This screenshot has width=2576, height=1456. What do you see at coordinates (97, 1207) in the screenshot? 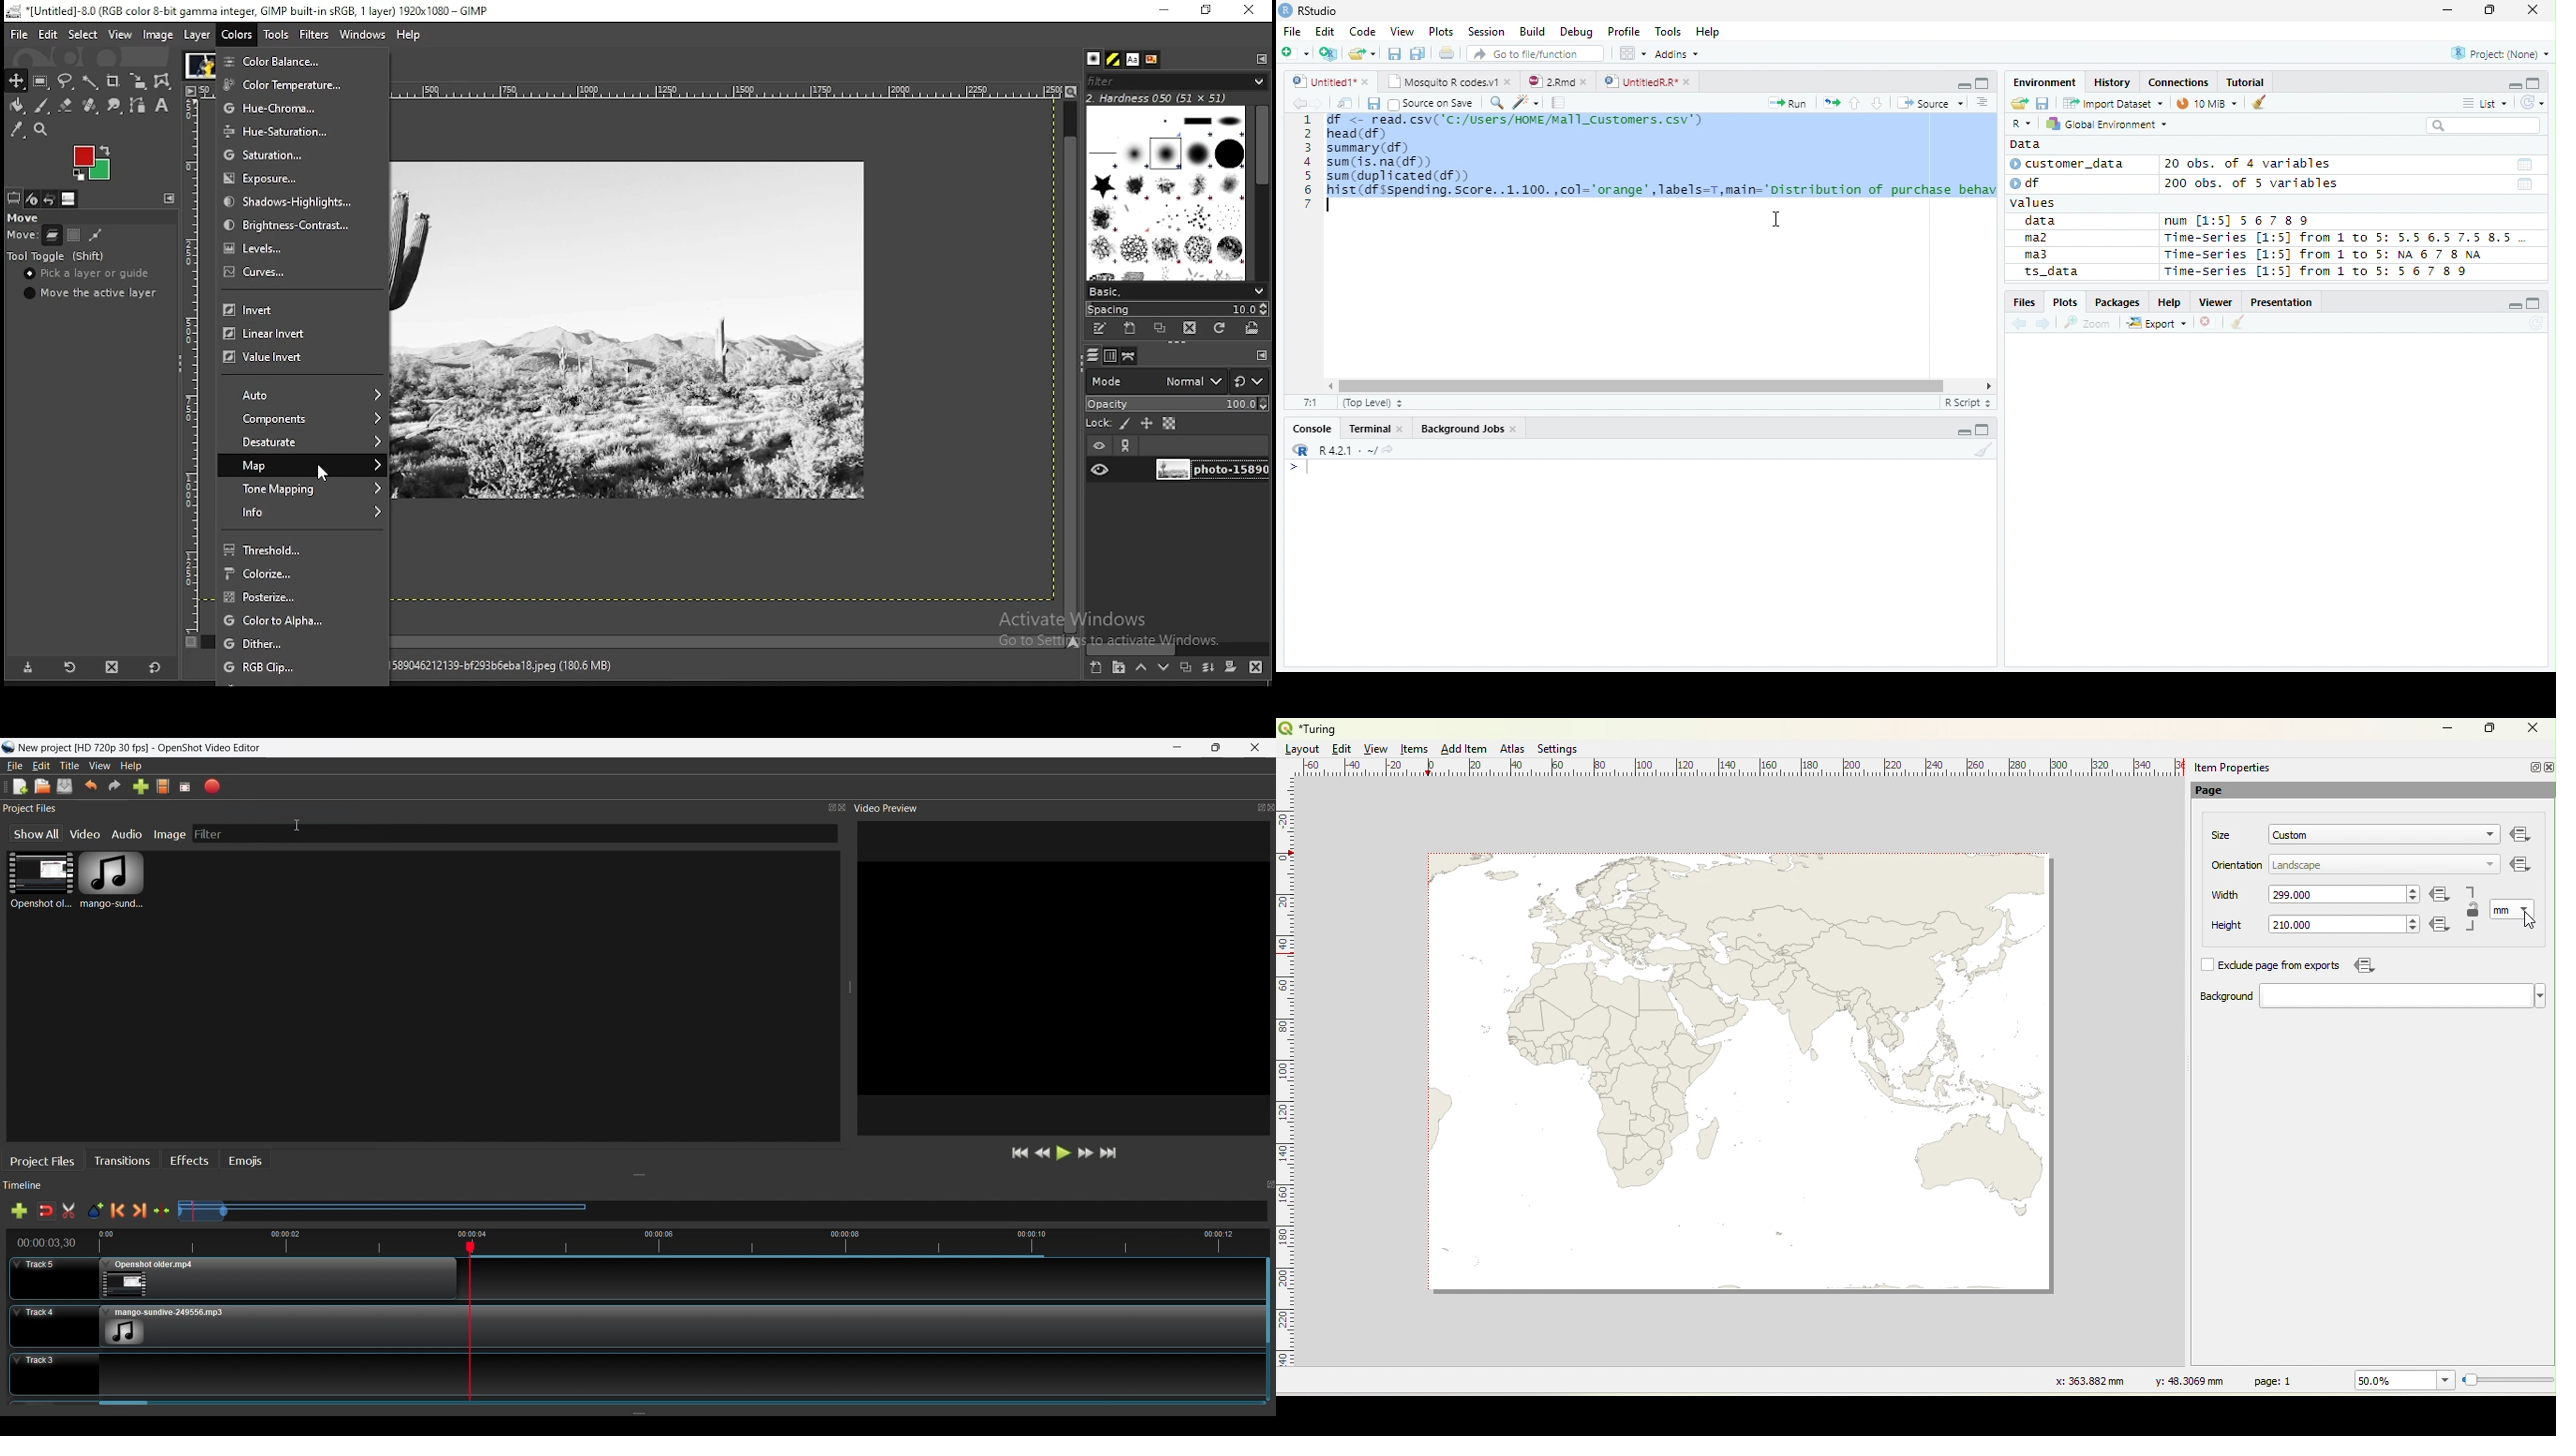
I see `Add Marker` at bounding box center [97, 1207].